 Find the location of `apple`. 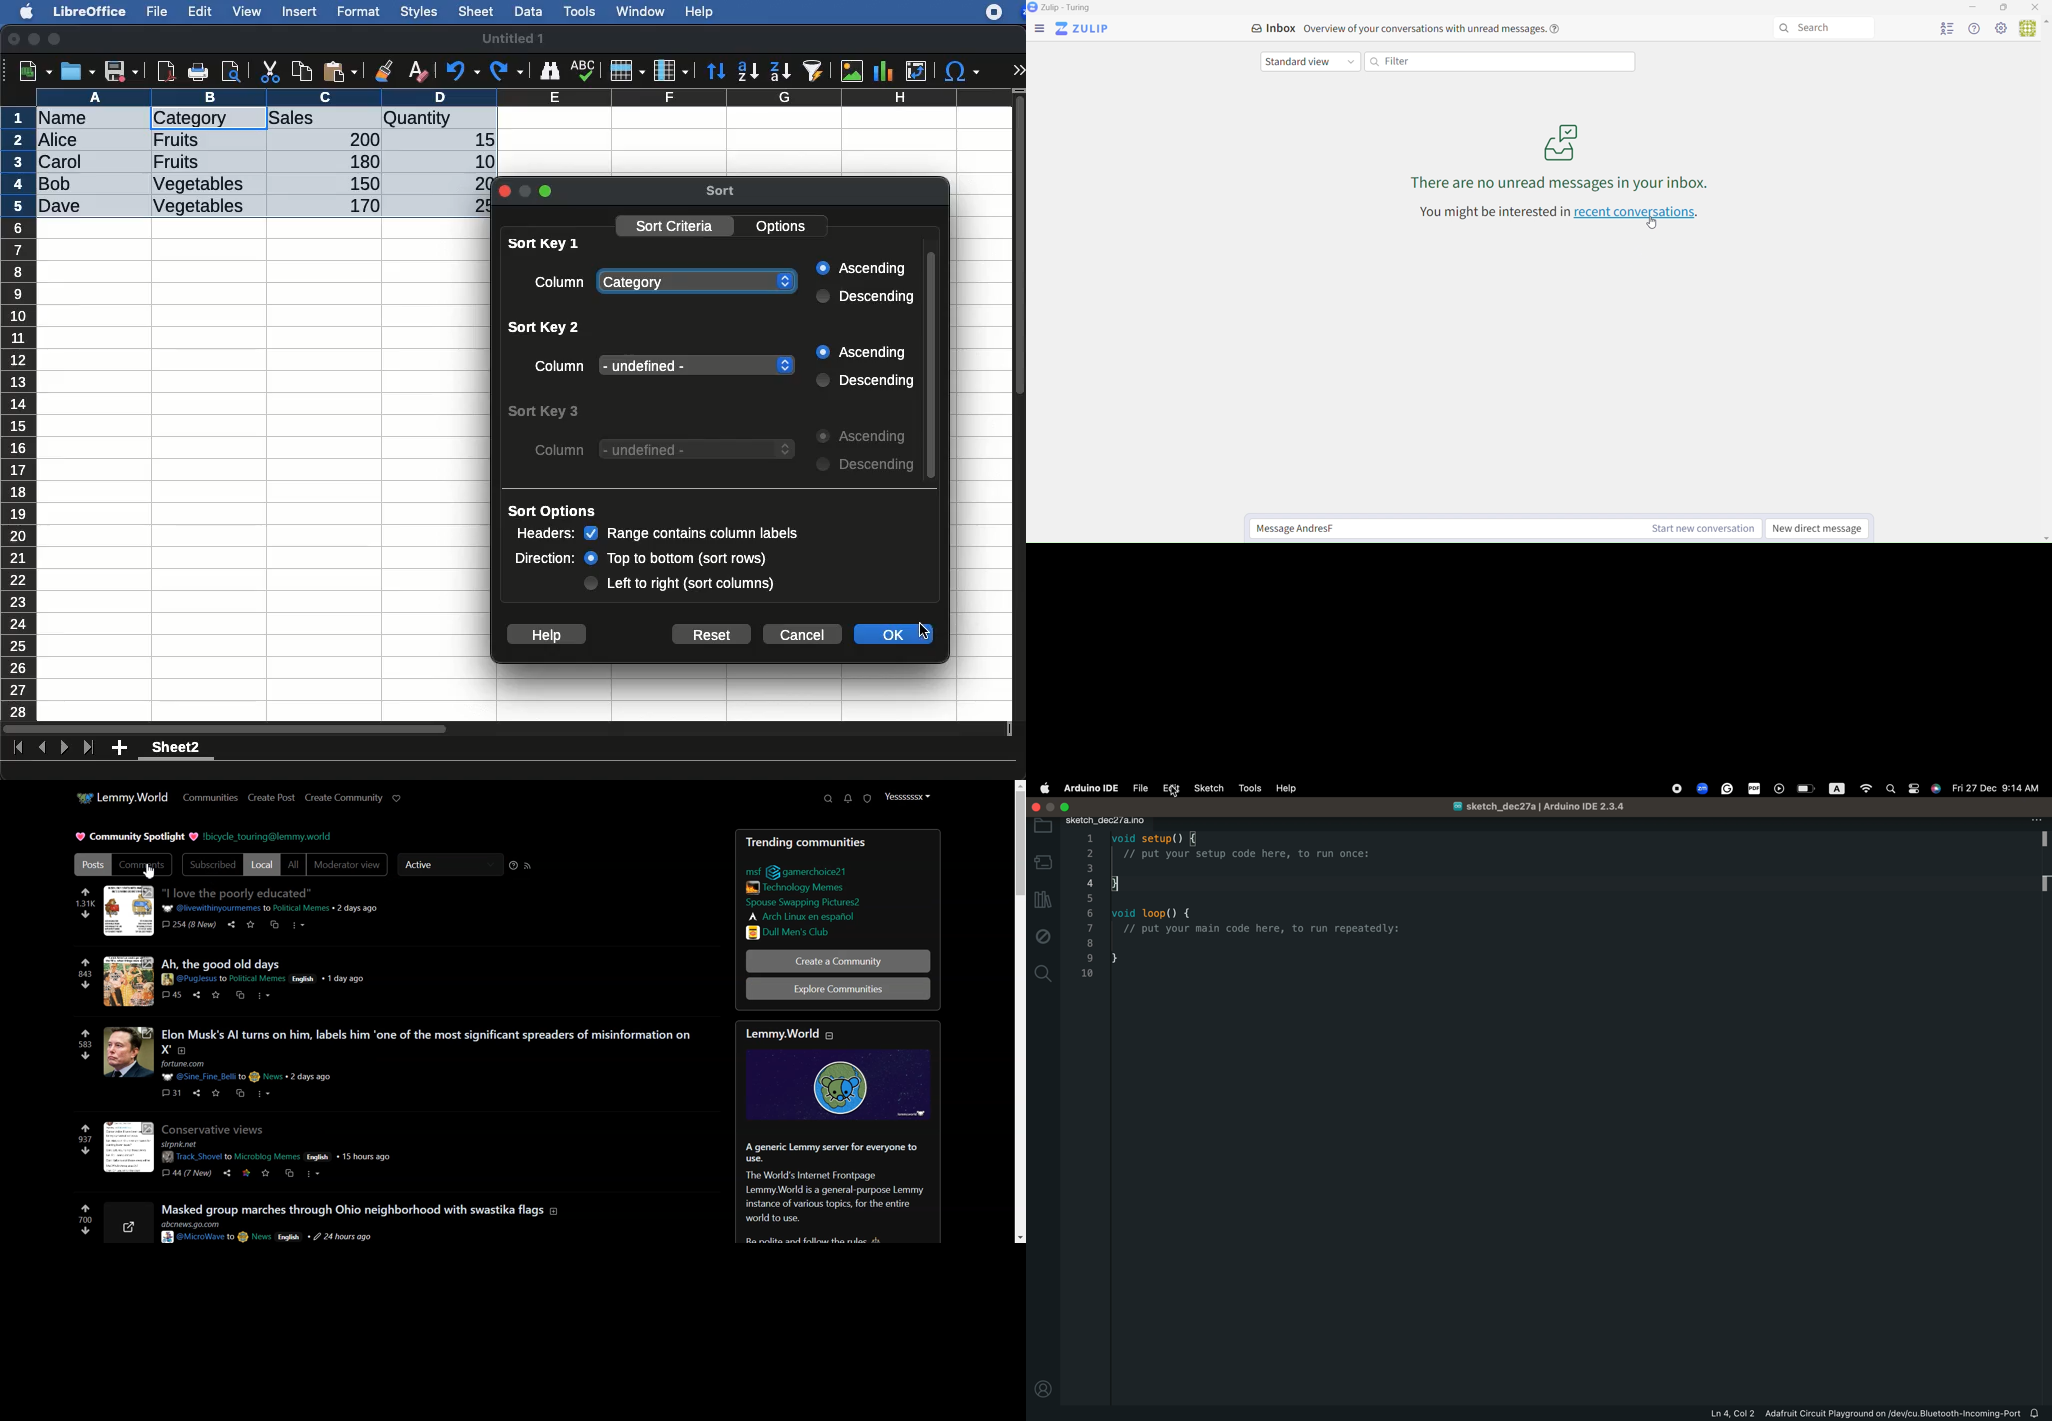

apple is located at coordinates (21, 10).